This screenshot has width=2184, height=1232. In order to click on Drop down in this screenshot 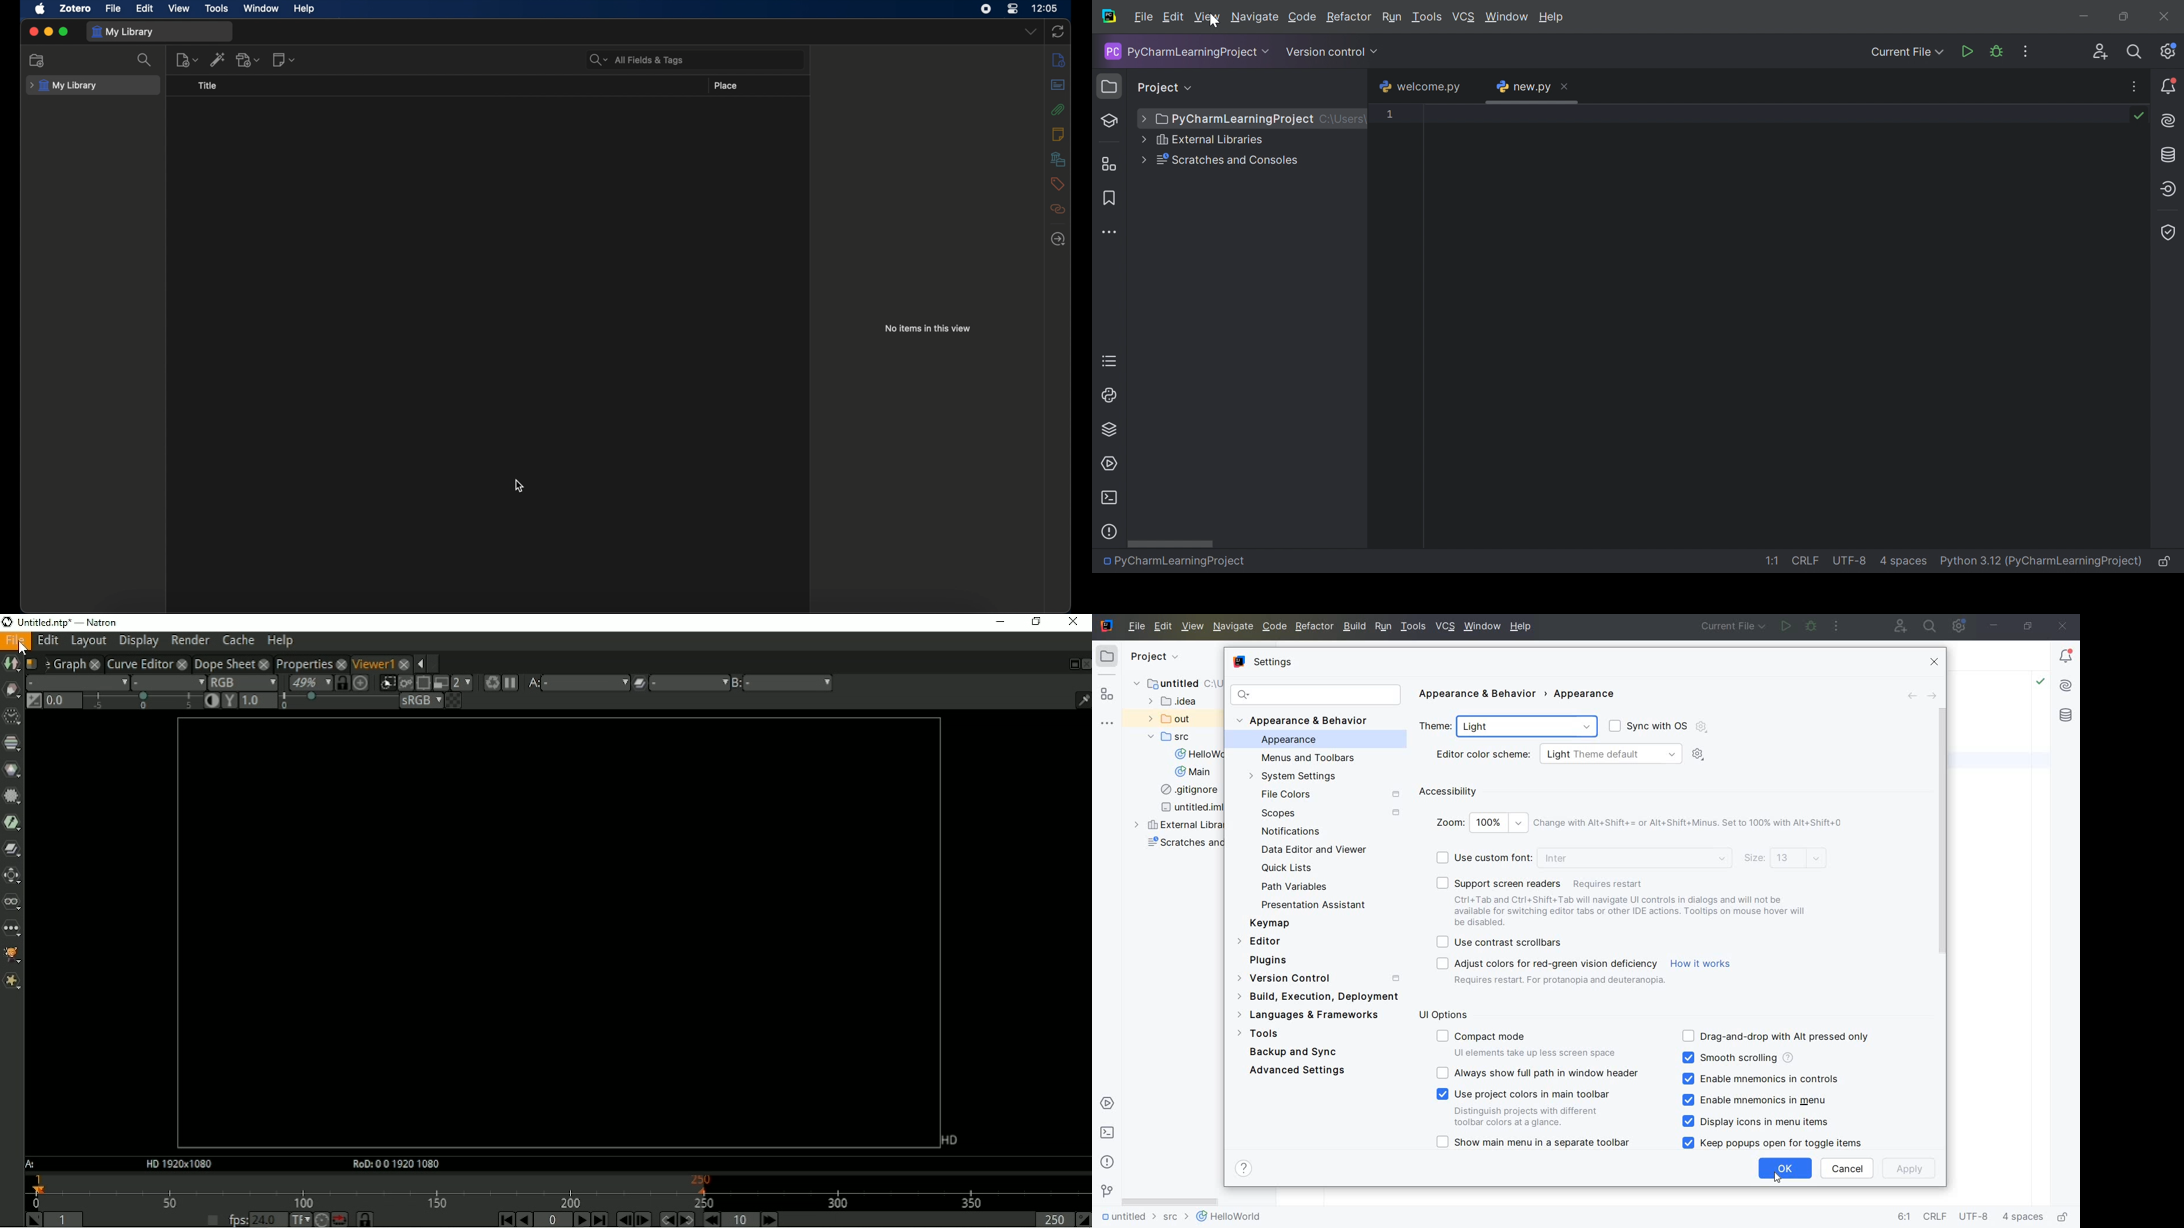, I will do `click(1143, 118)`.